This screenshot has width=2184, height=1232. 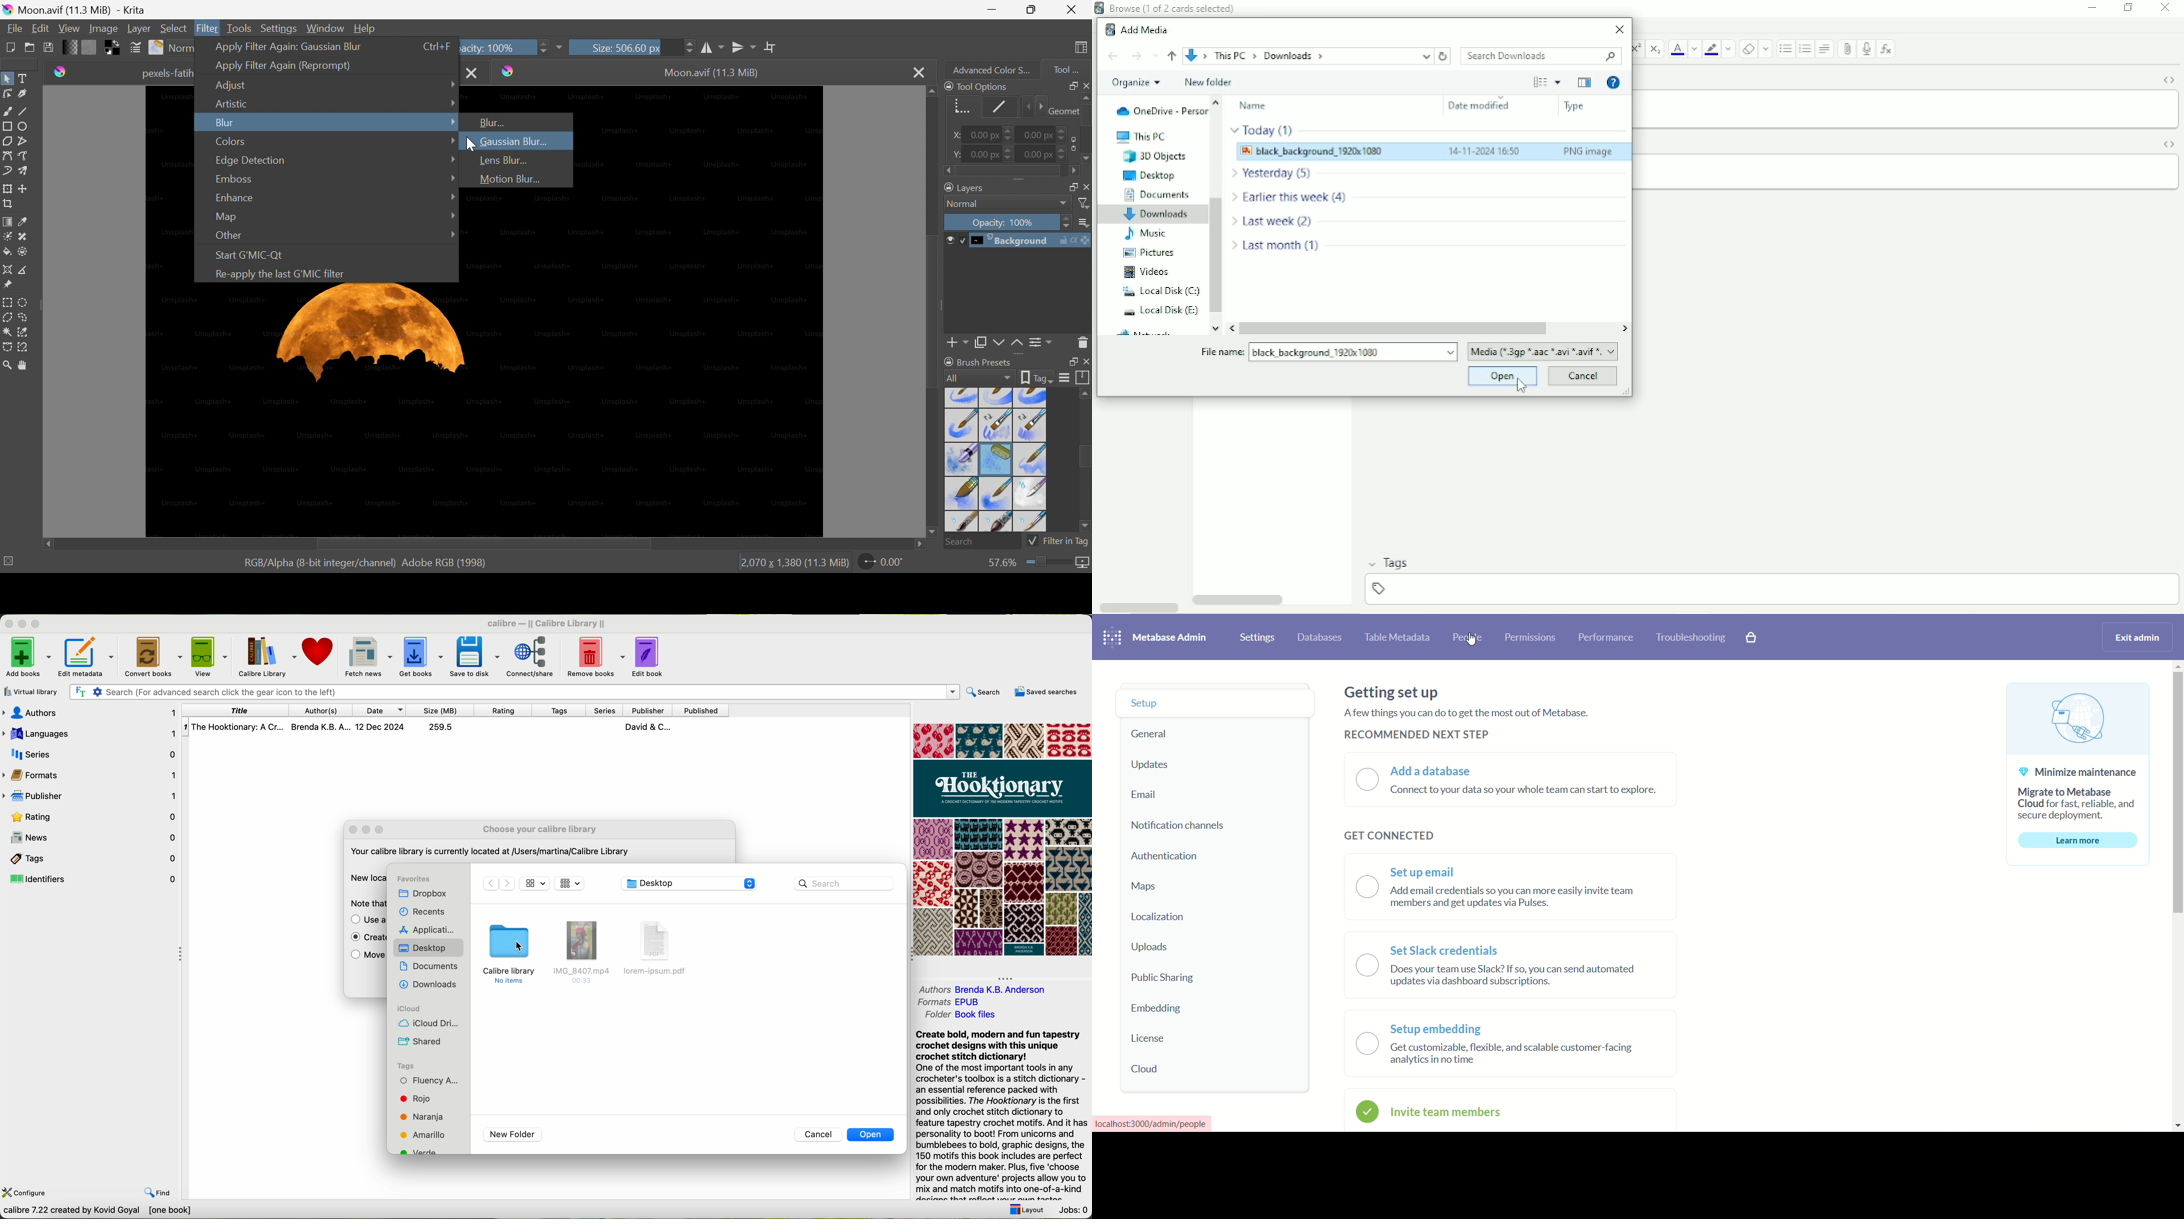 I want to click on performance, so click(x=1607, y=637).